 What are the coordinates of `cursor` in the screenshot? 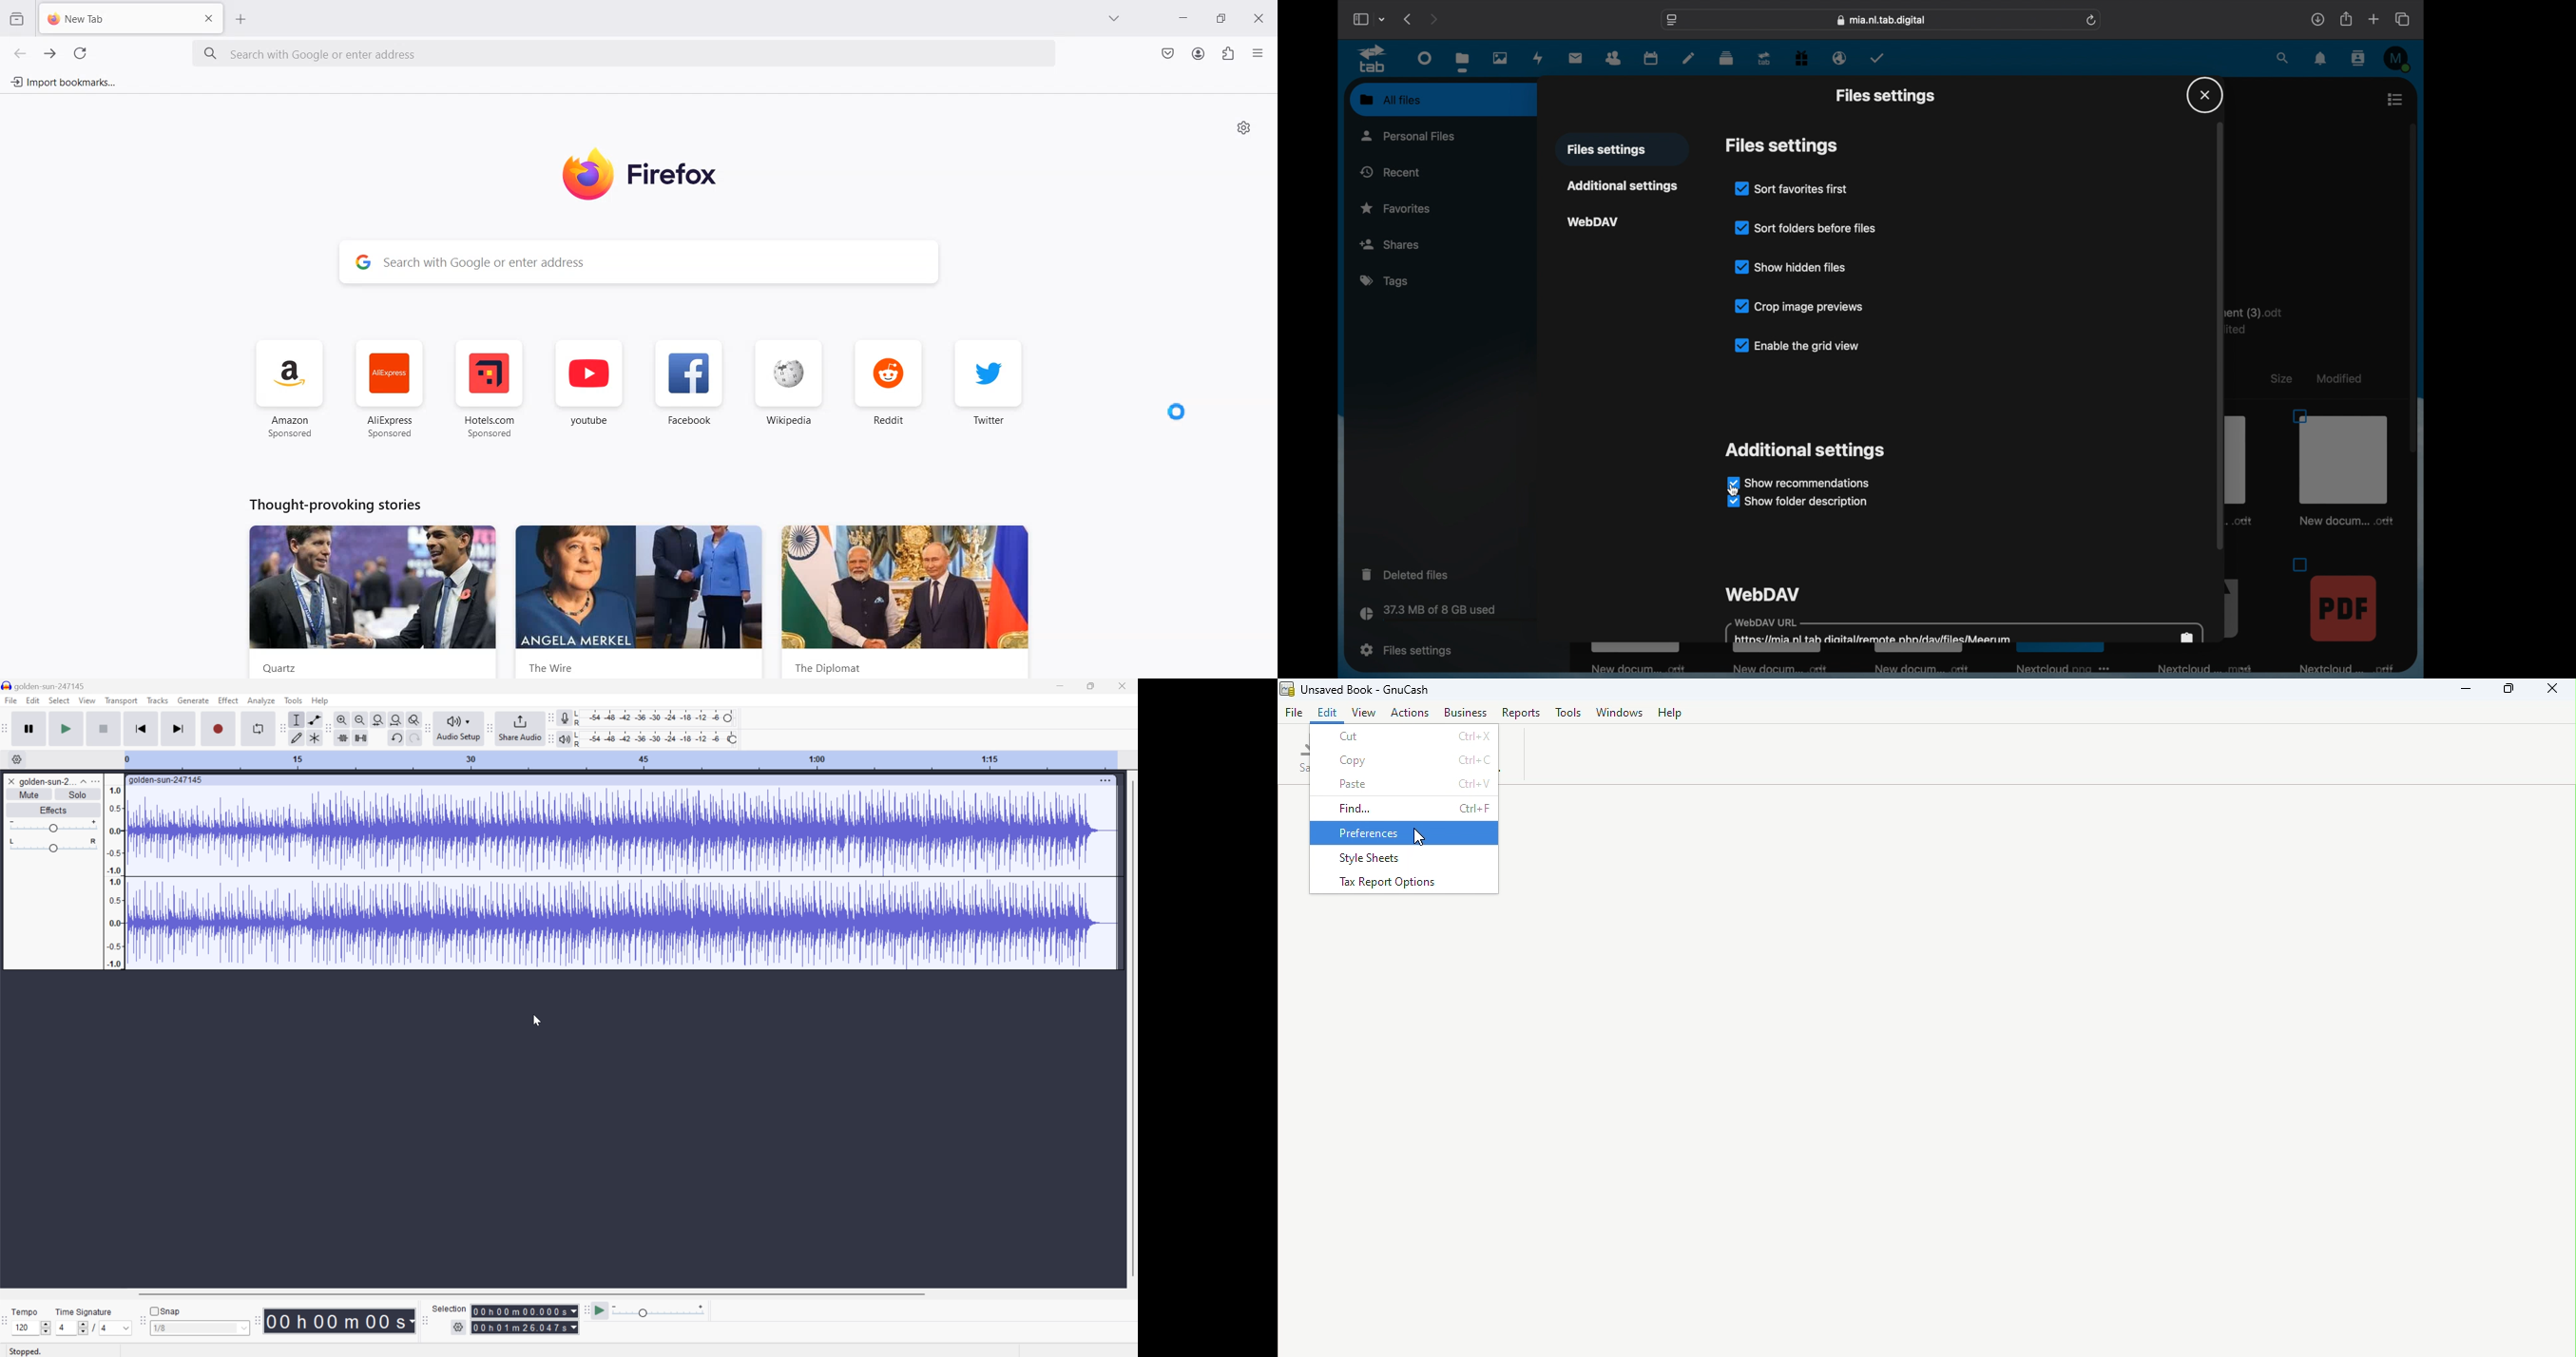 It's located at (1419, 838).